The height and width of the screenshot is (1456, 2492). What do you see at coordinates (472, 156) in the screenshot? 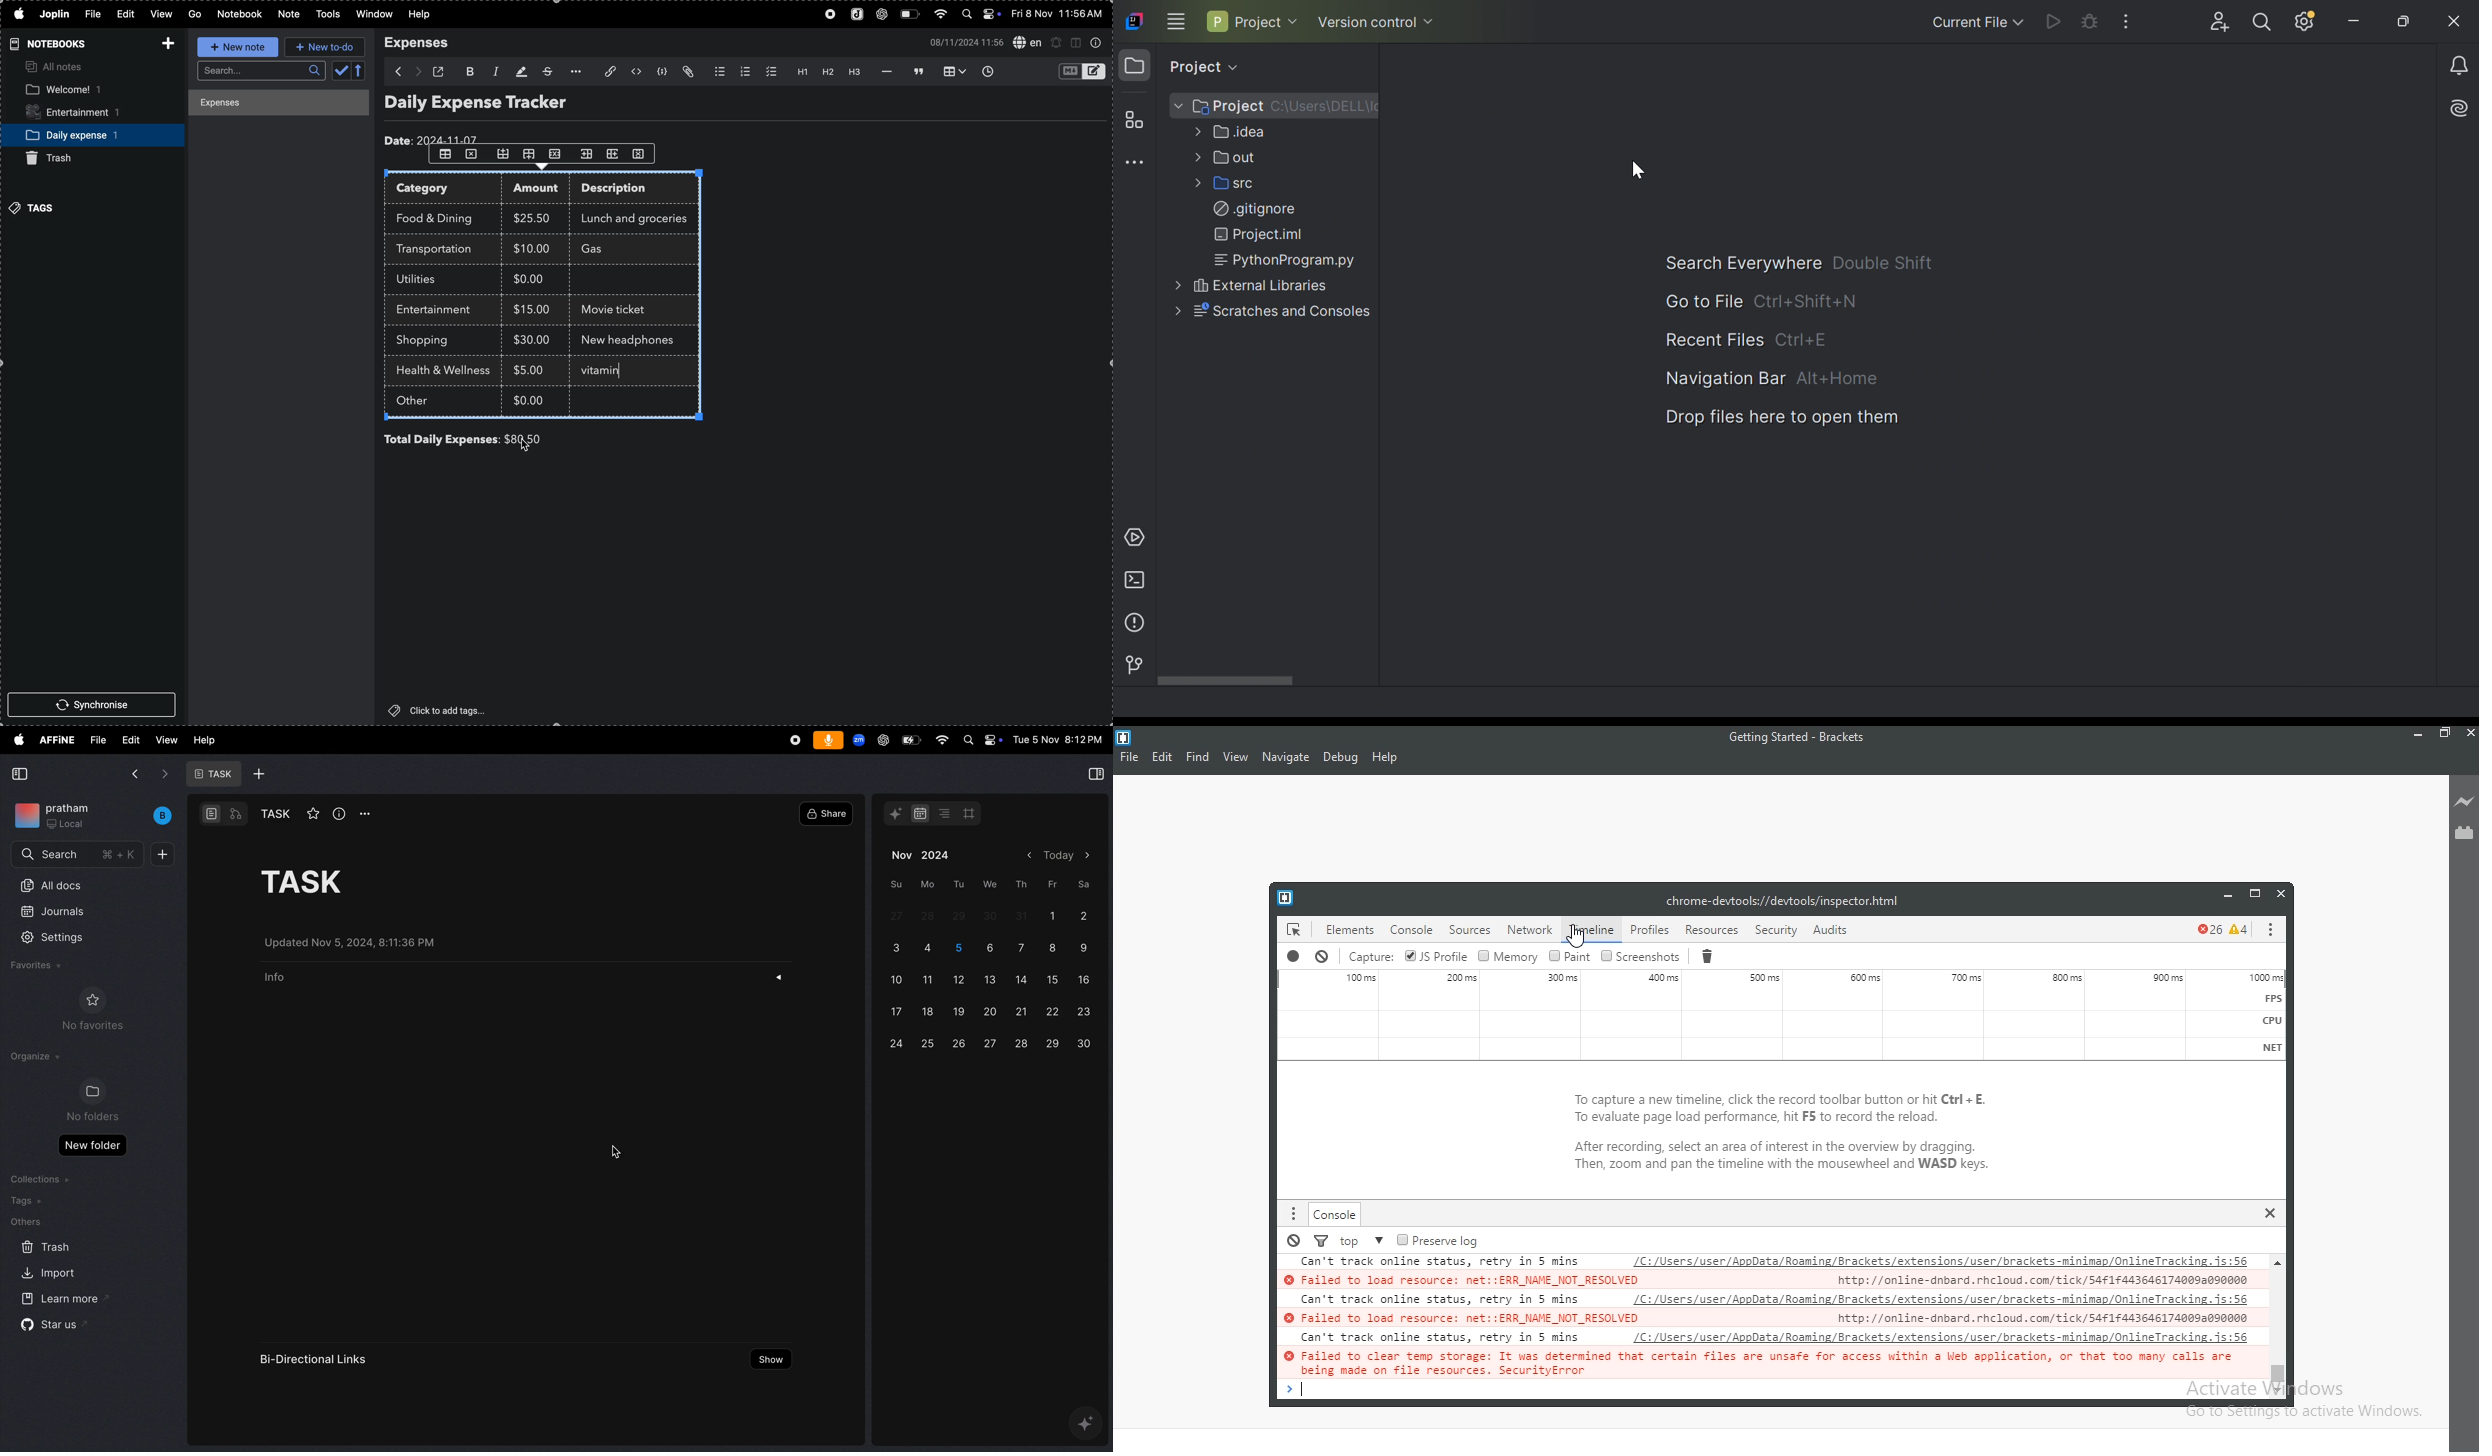
I see `close row` at bounding box center [472, 156].